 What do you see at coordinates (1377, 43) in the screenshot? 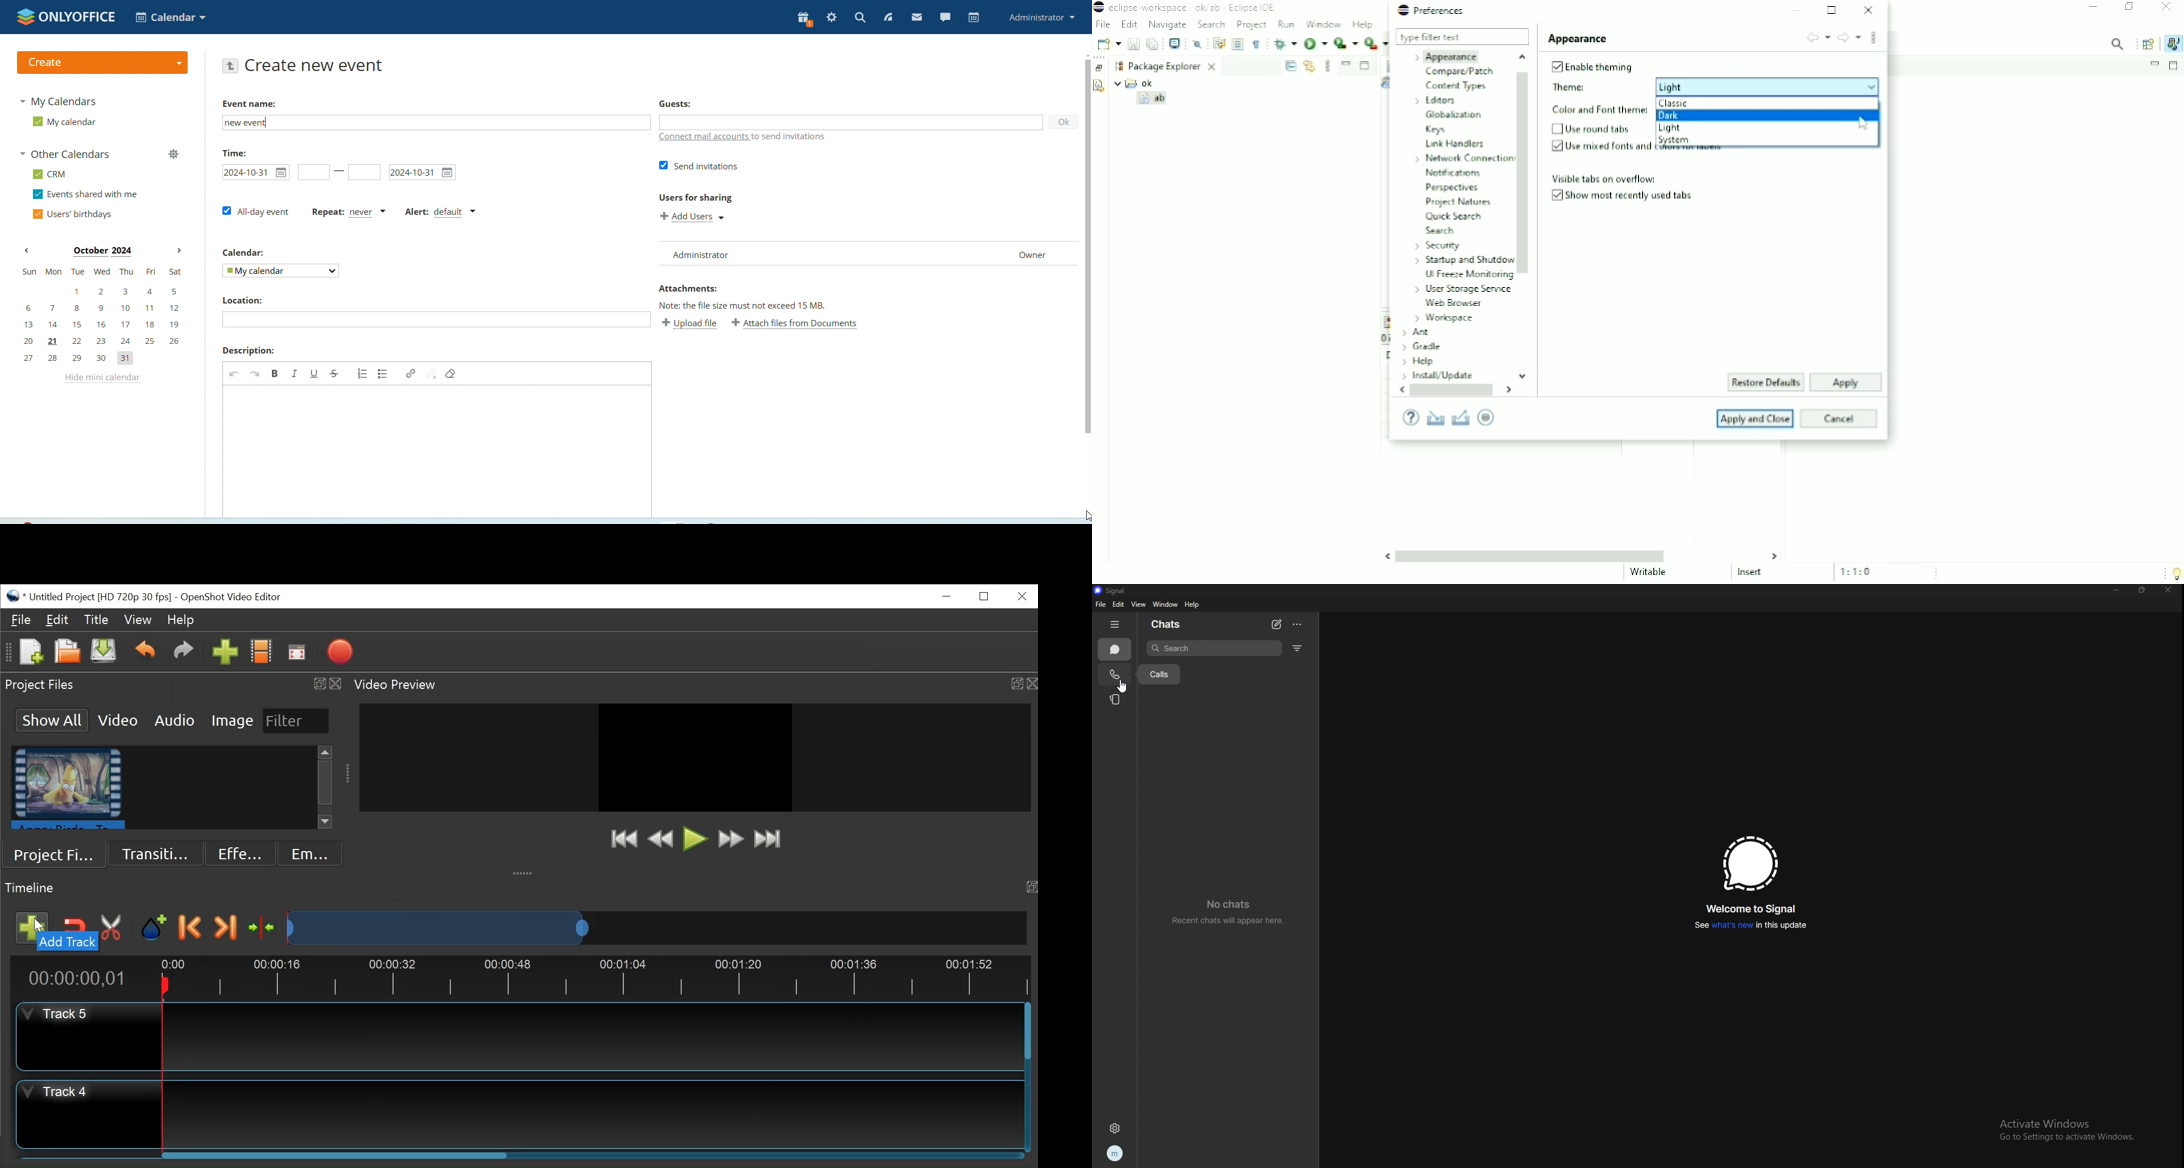
I see `Run Last Tool` at bounding box center [1377, 43].